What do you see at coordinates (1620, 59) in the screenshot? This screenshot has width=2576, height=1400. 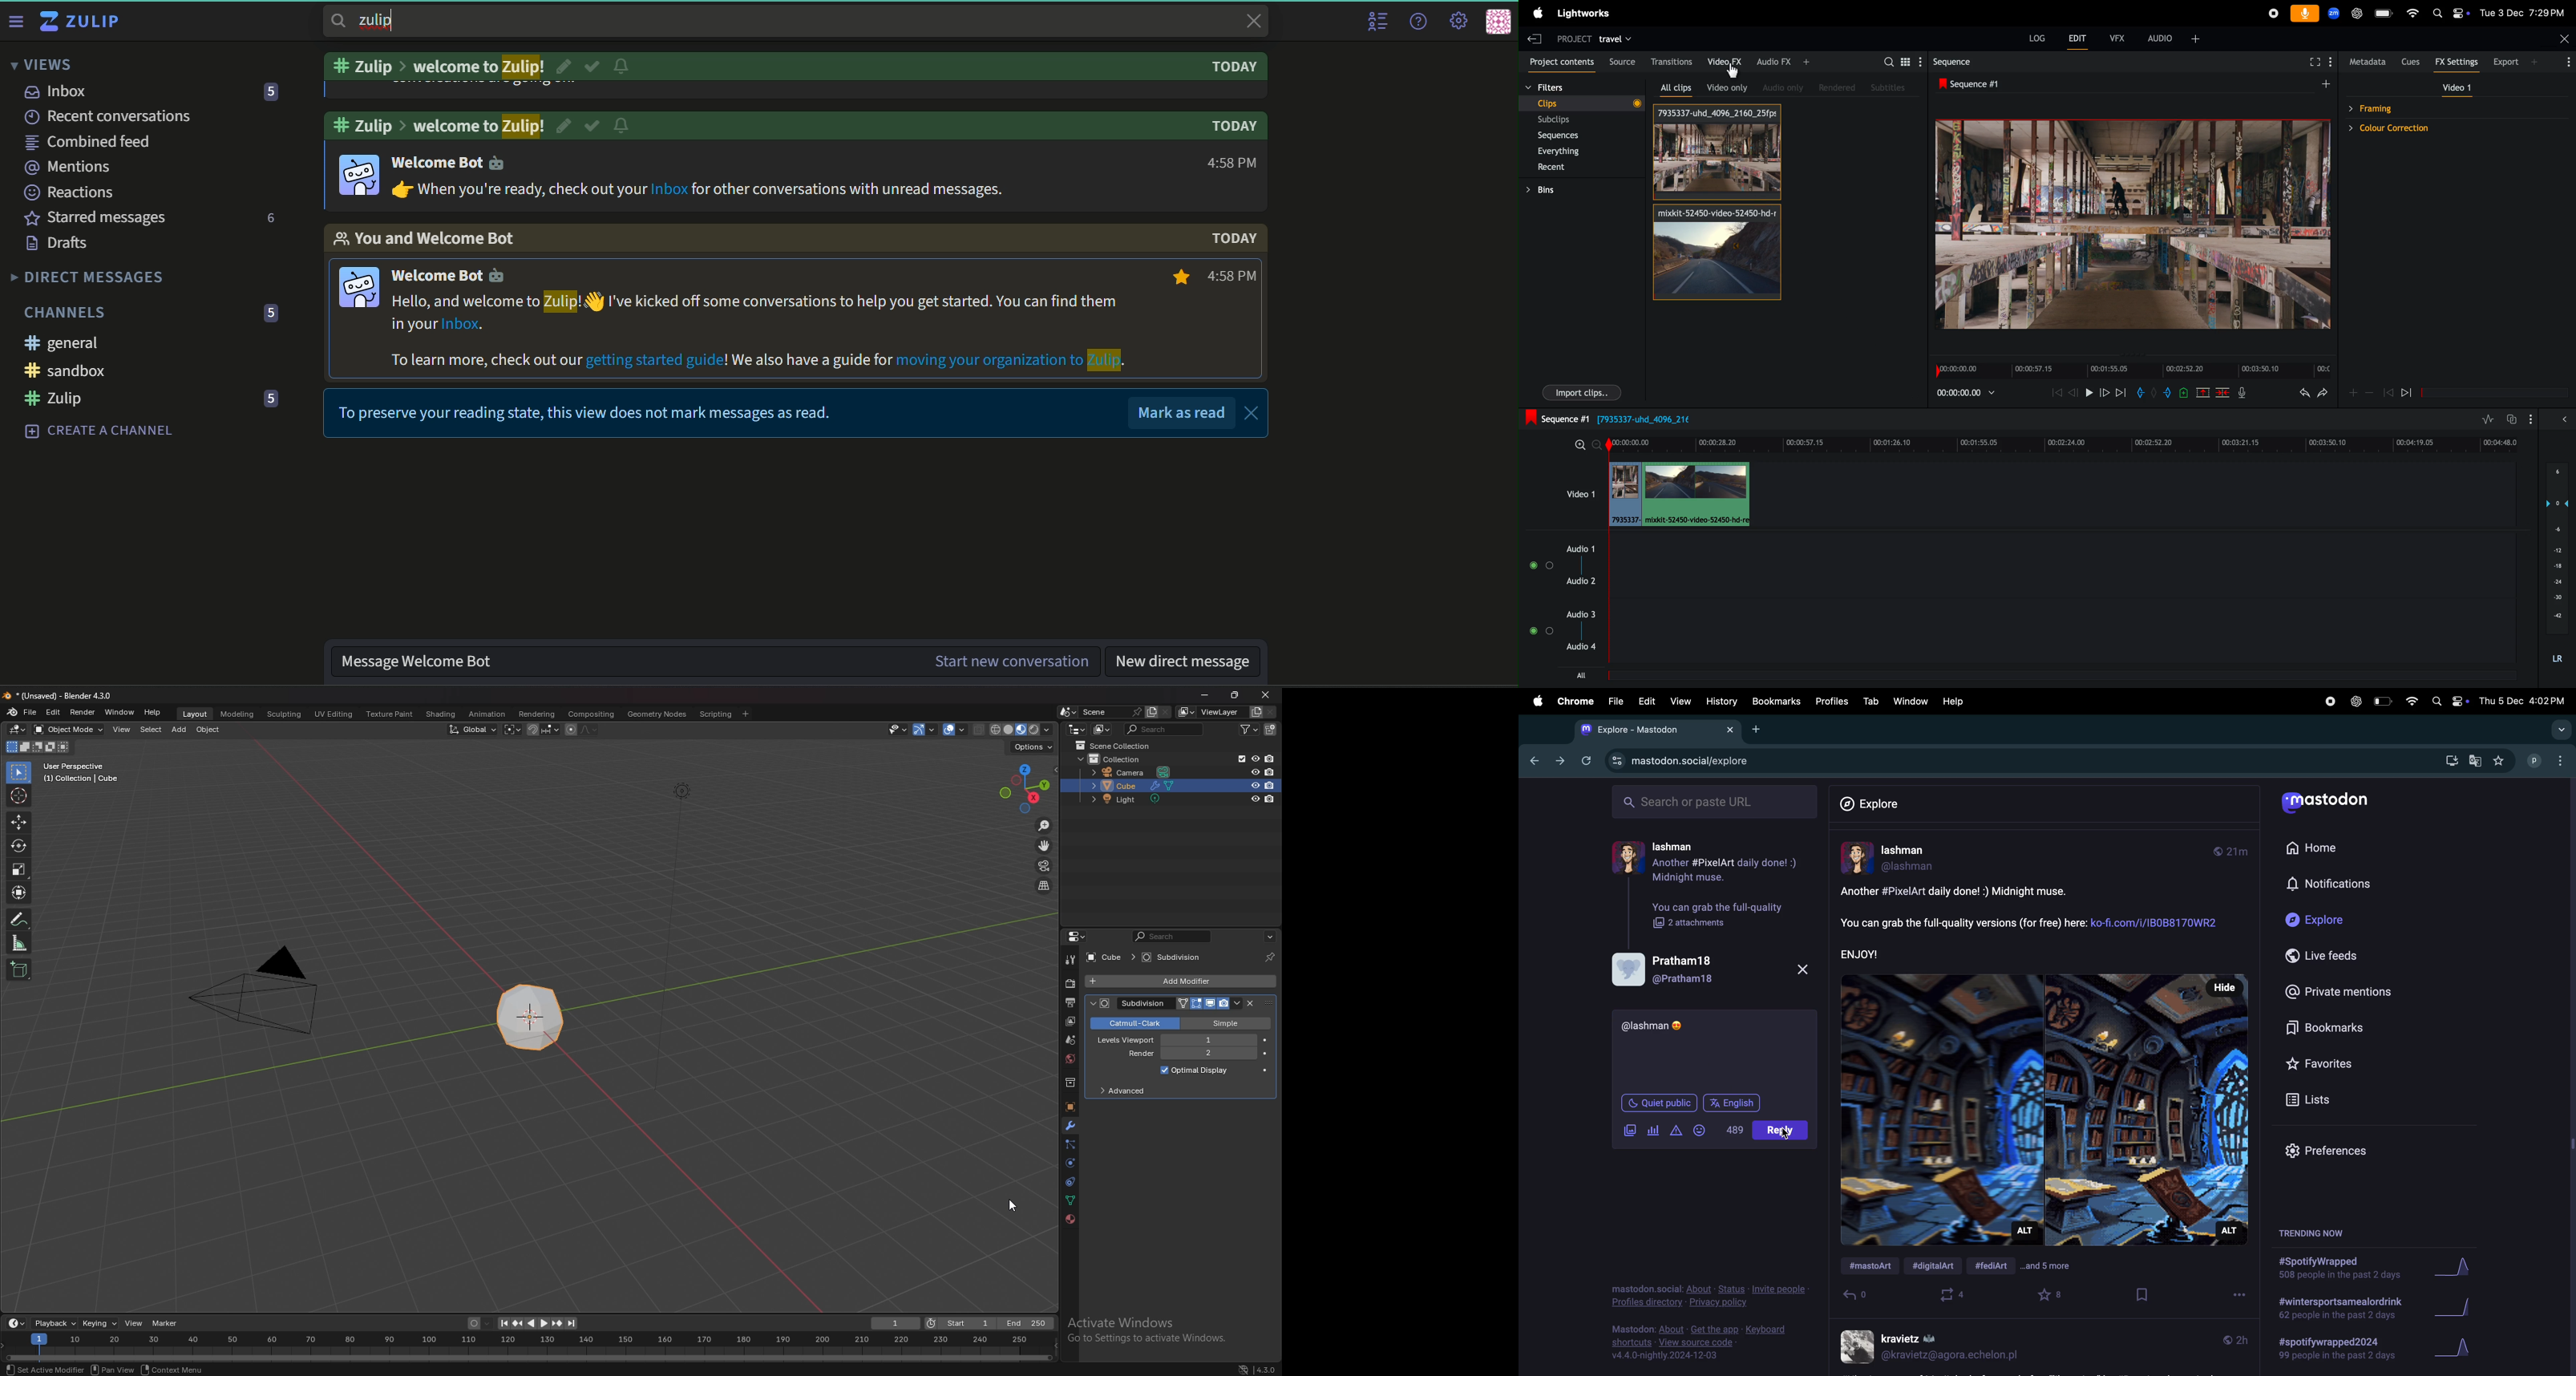 I see `Source` at bounding box center [1620, 59].